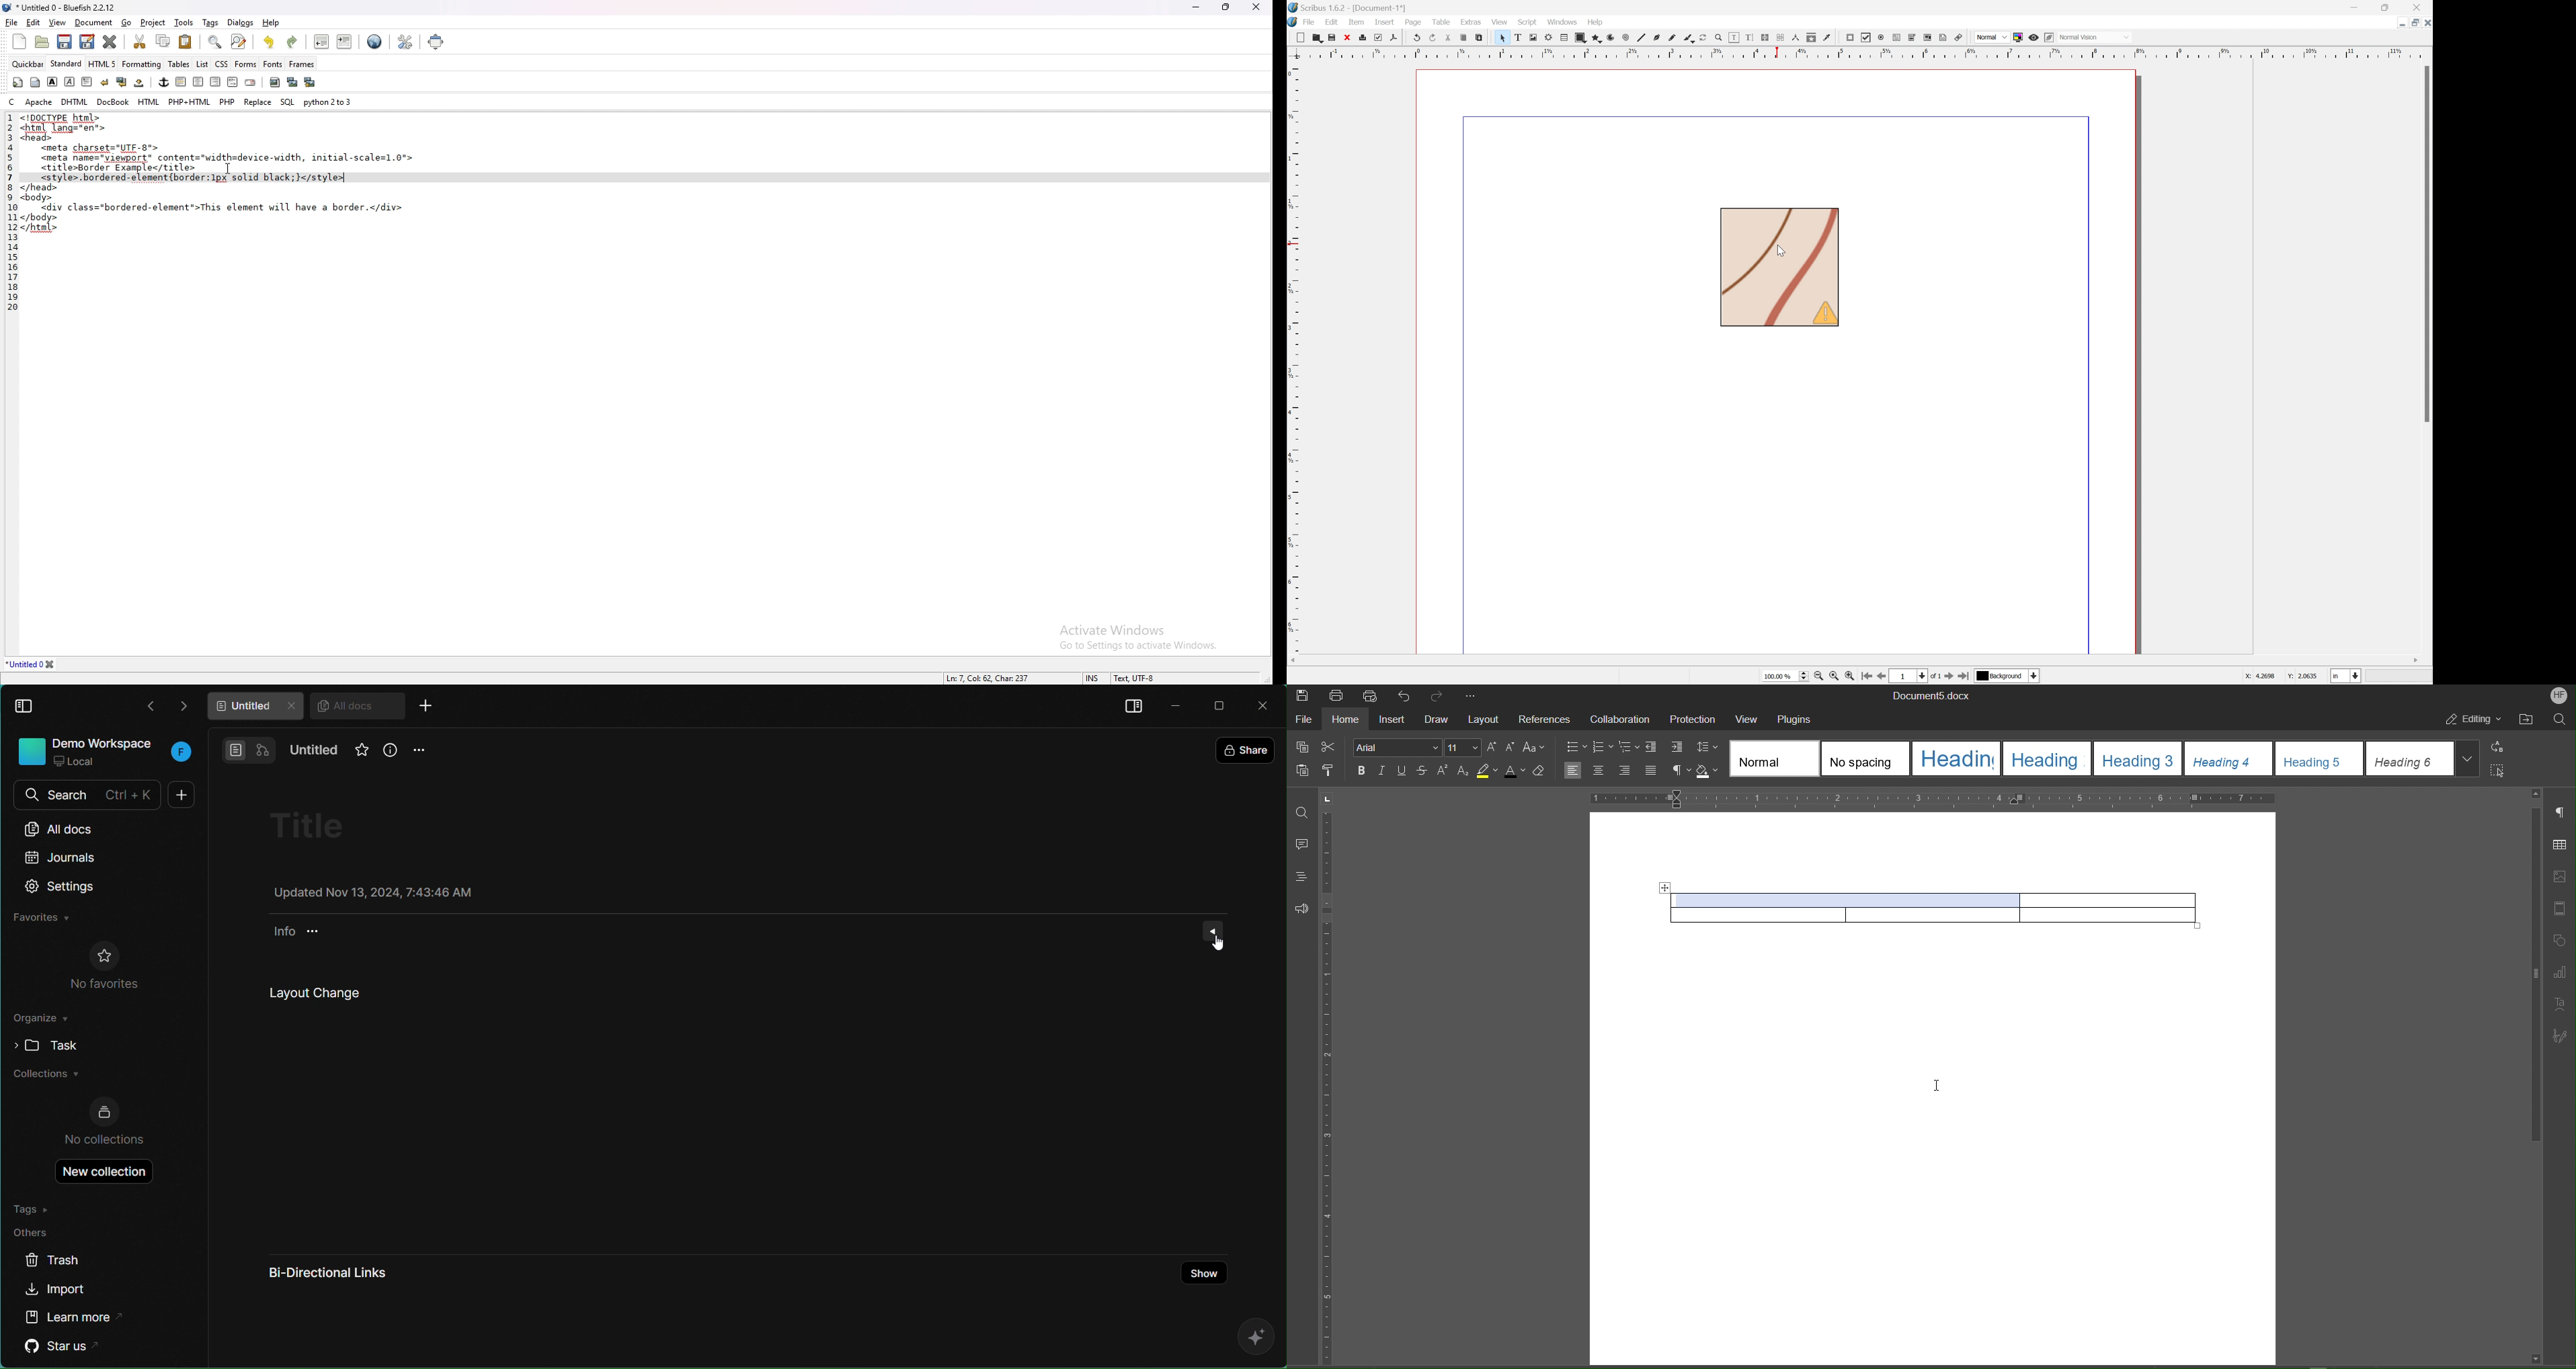 The image size is (2576, 1372). Describe the element at coordinates (431, 707) in the screenshot. I see `+` at that location.